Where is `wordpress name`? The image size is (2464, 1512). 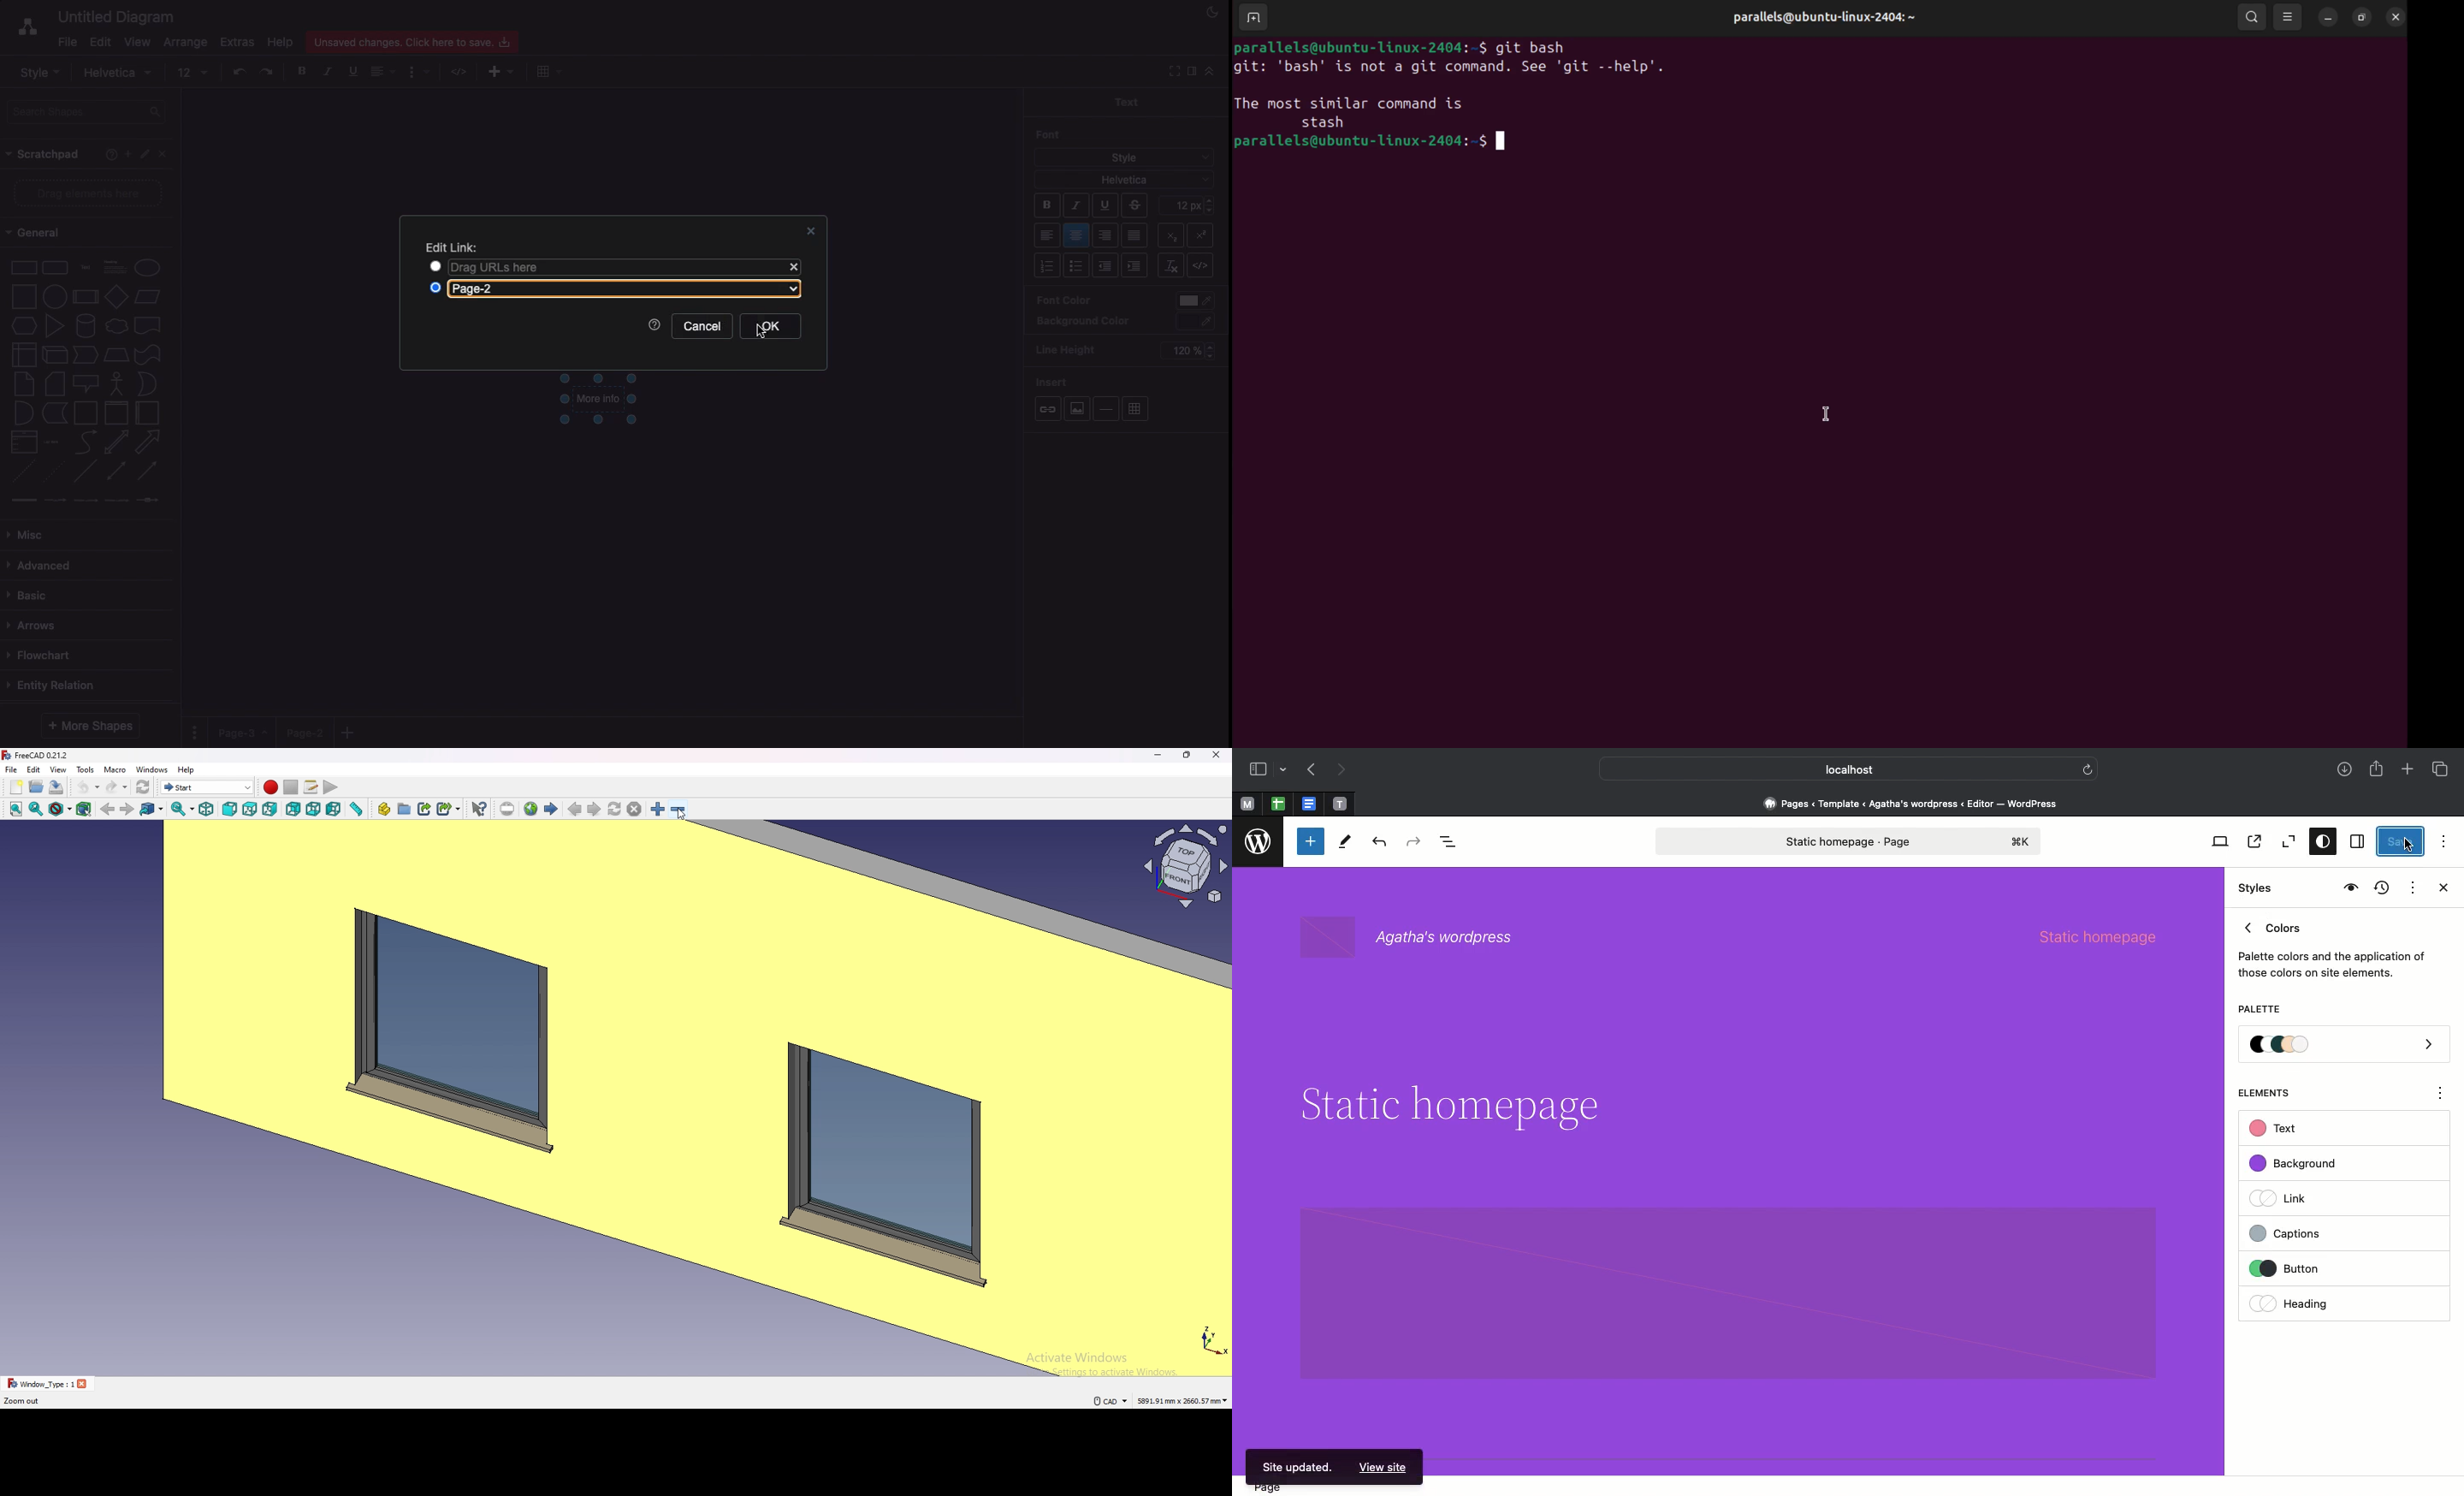 wordpress name is located at coordinates (1417, 938).